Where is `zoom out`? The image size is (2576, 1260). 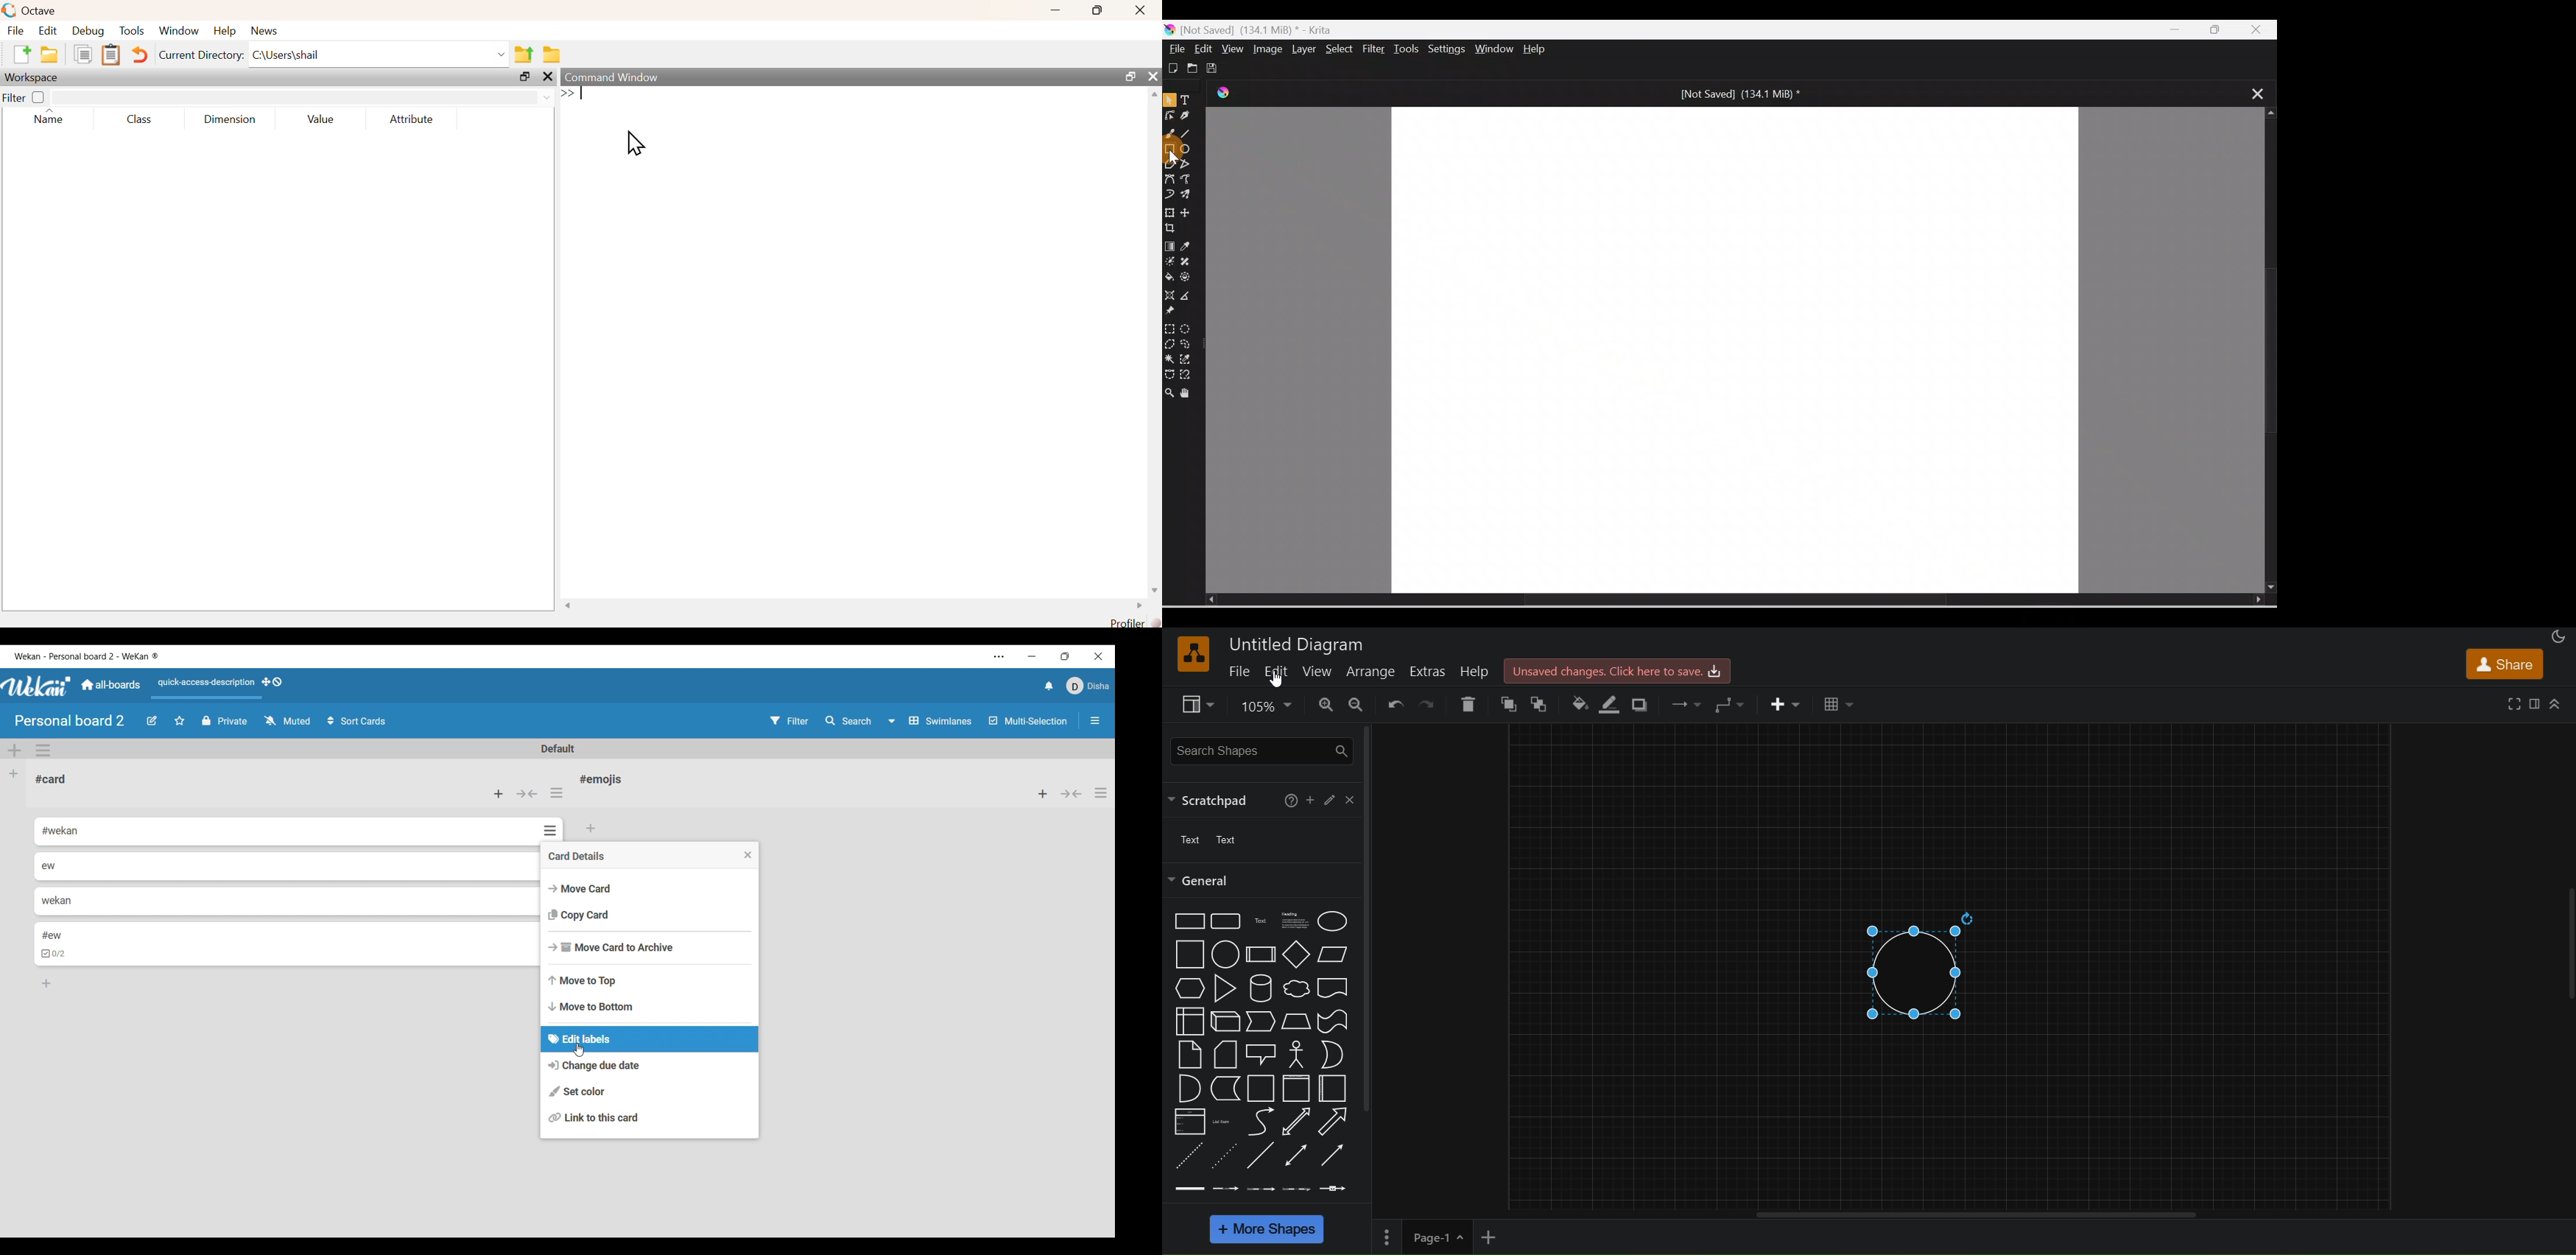 zoom out is located at coordinates (1356, 704).